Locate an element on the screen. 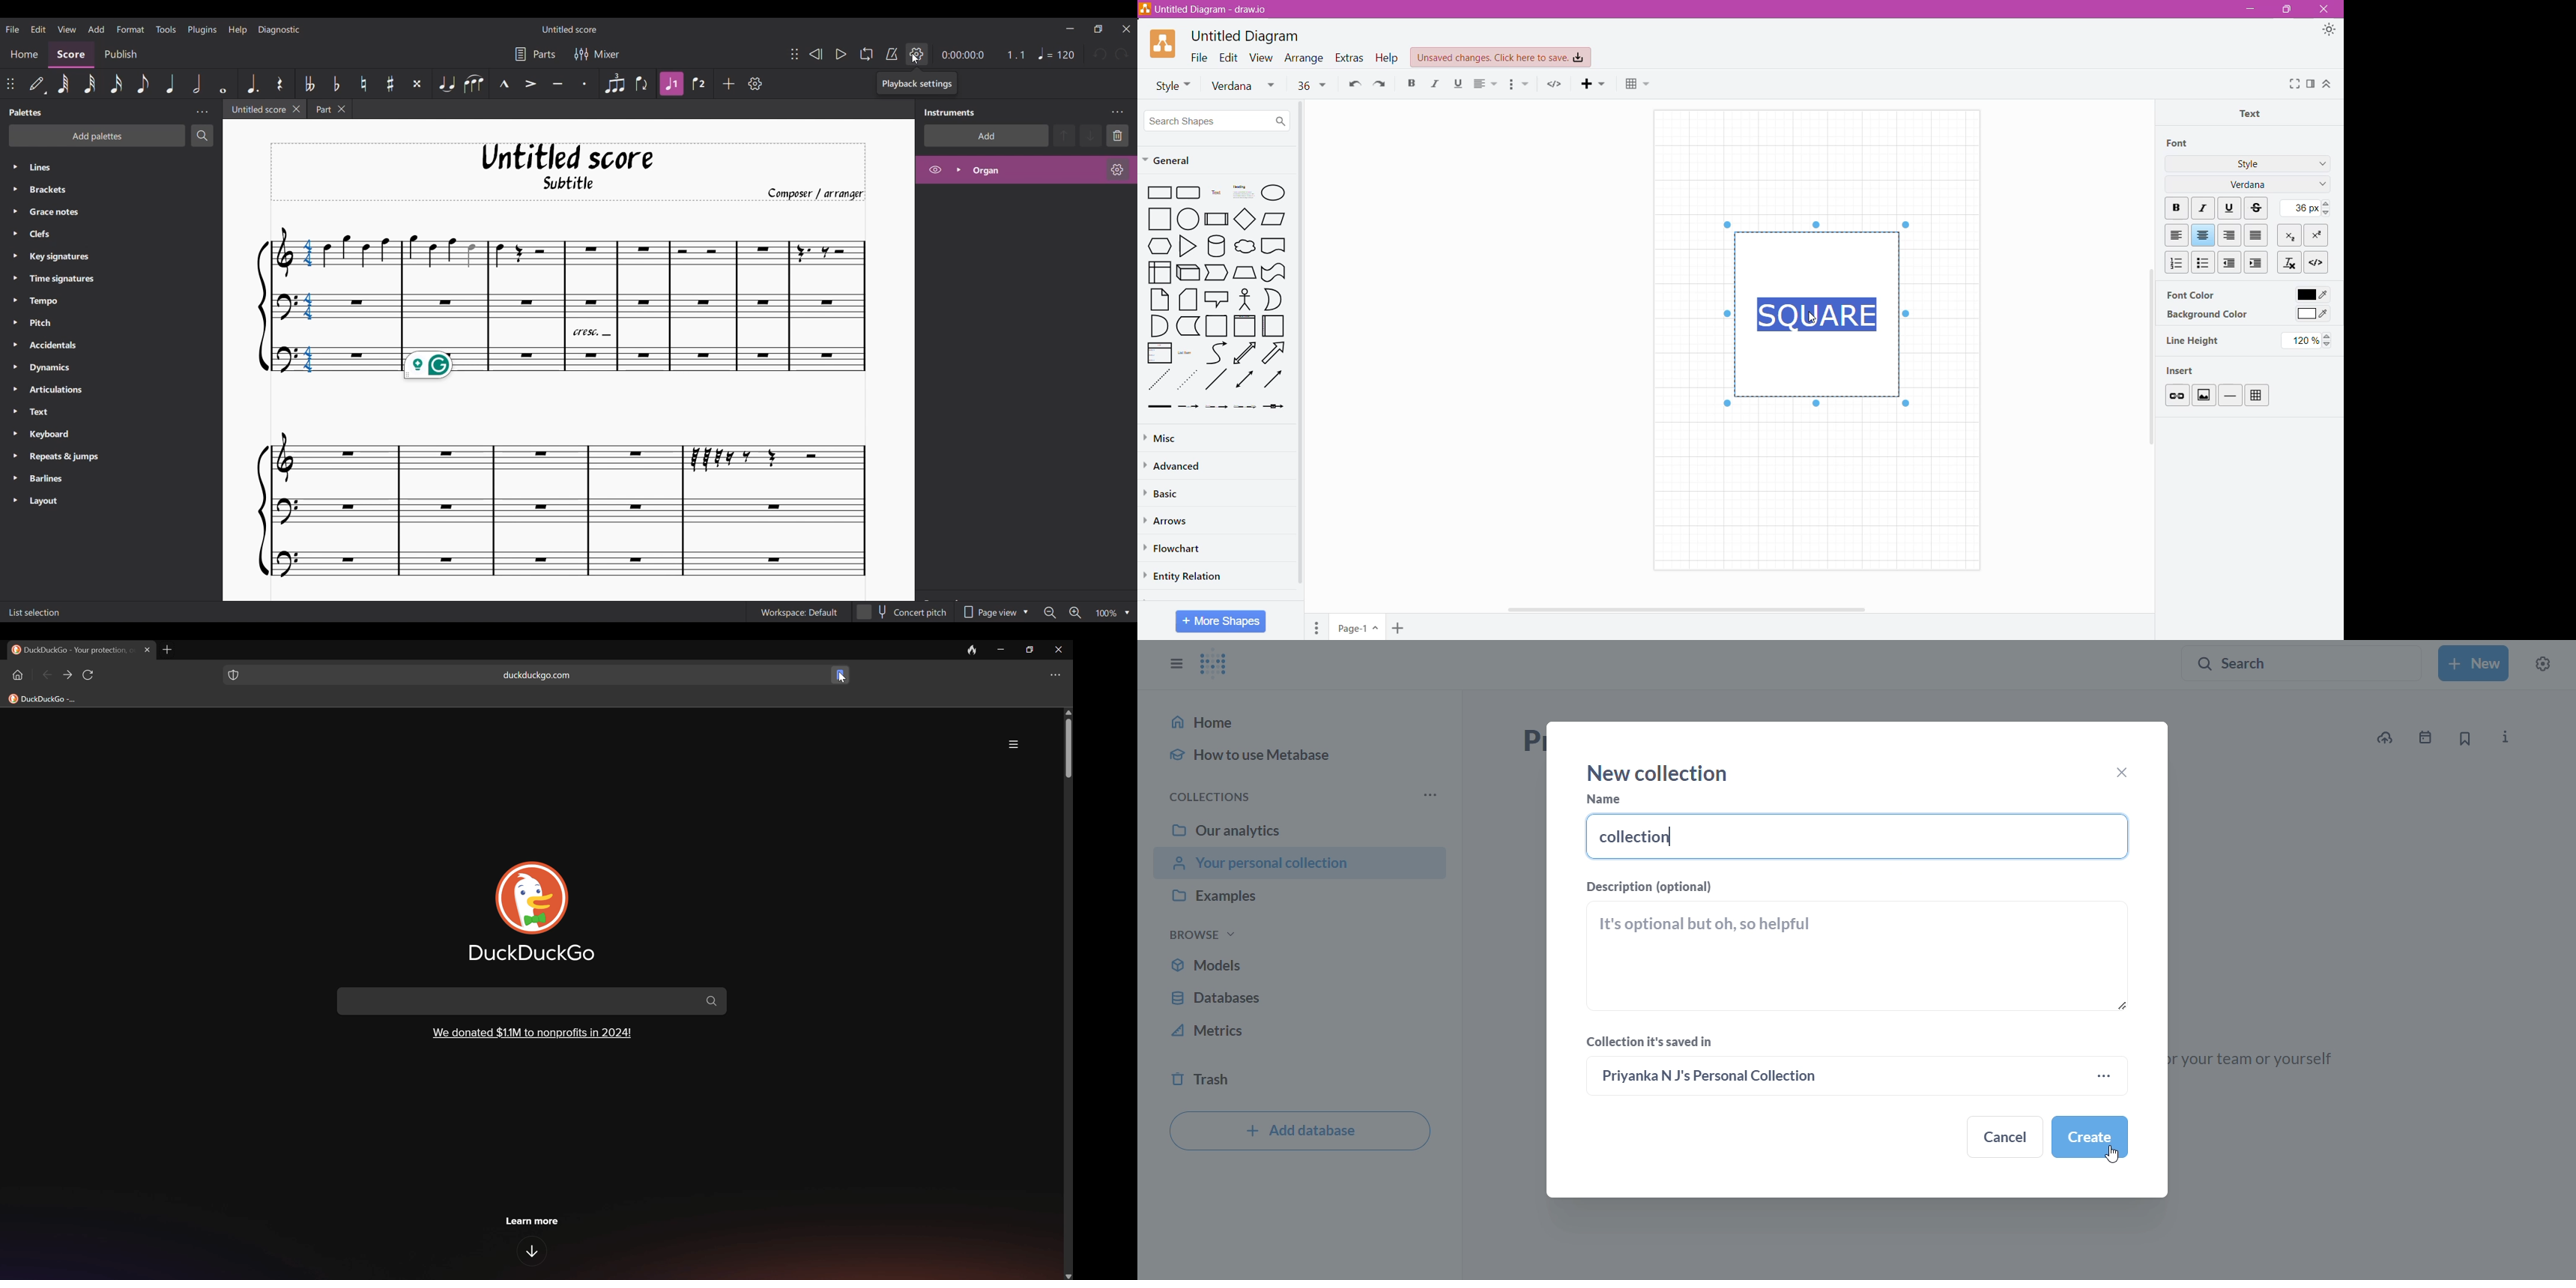 This screenshot has width=2576, height=1288. Close is located at coordinates (2323, 9).